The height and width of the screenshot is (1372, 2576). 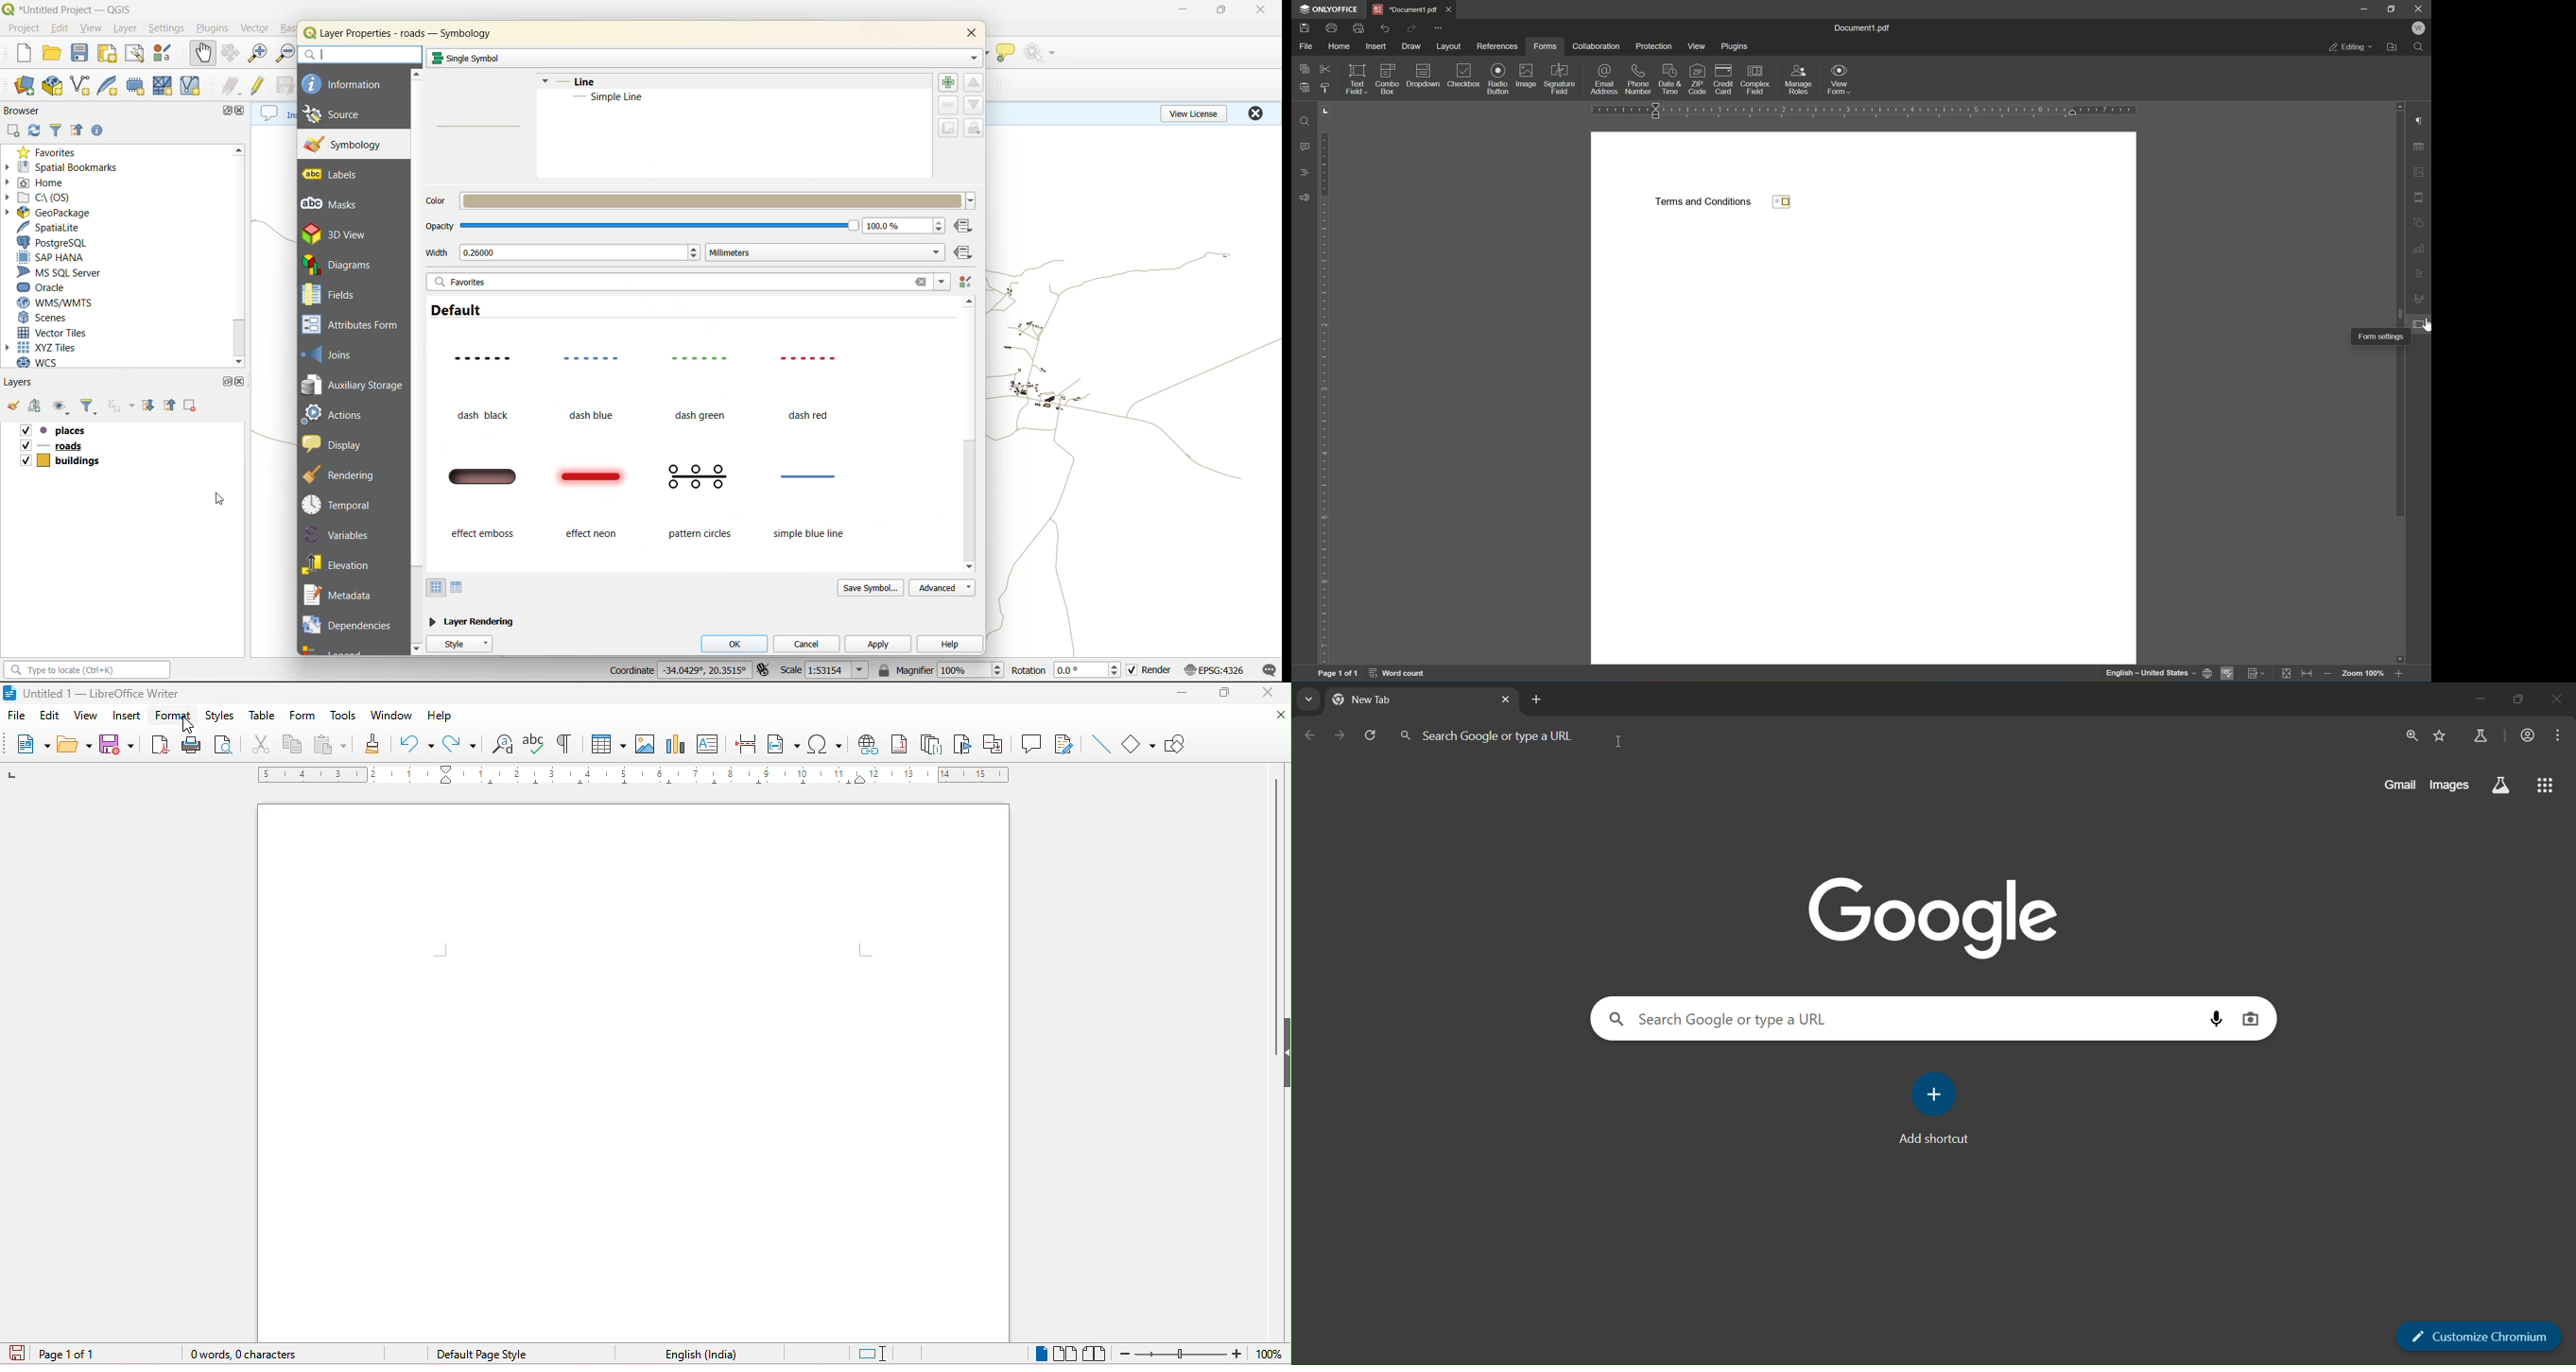 What do you see at coordinates (2449, 785) in the screenshot?
I see `images` at bounding box center [2449, 785].